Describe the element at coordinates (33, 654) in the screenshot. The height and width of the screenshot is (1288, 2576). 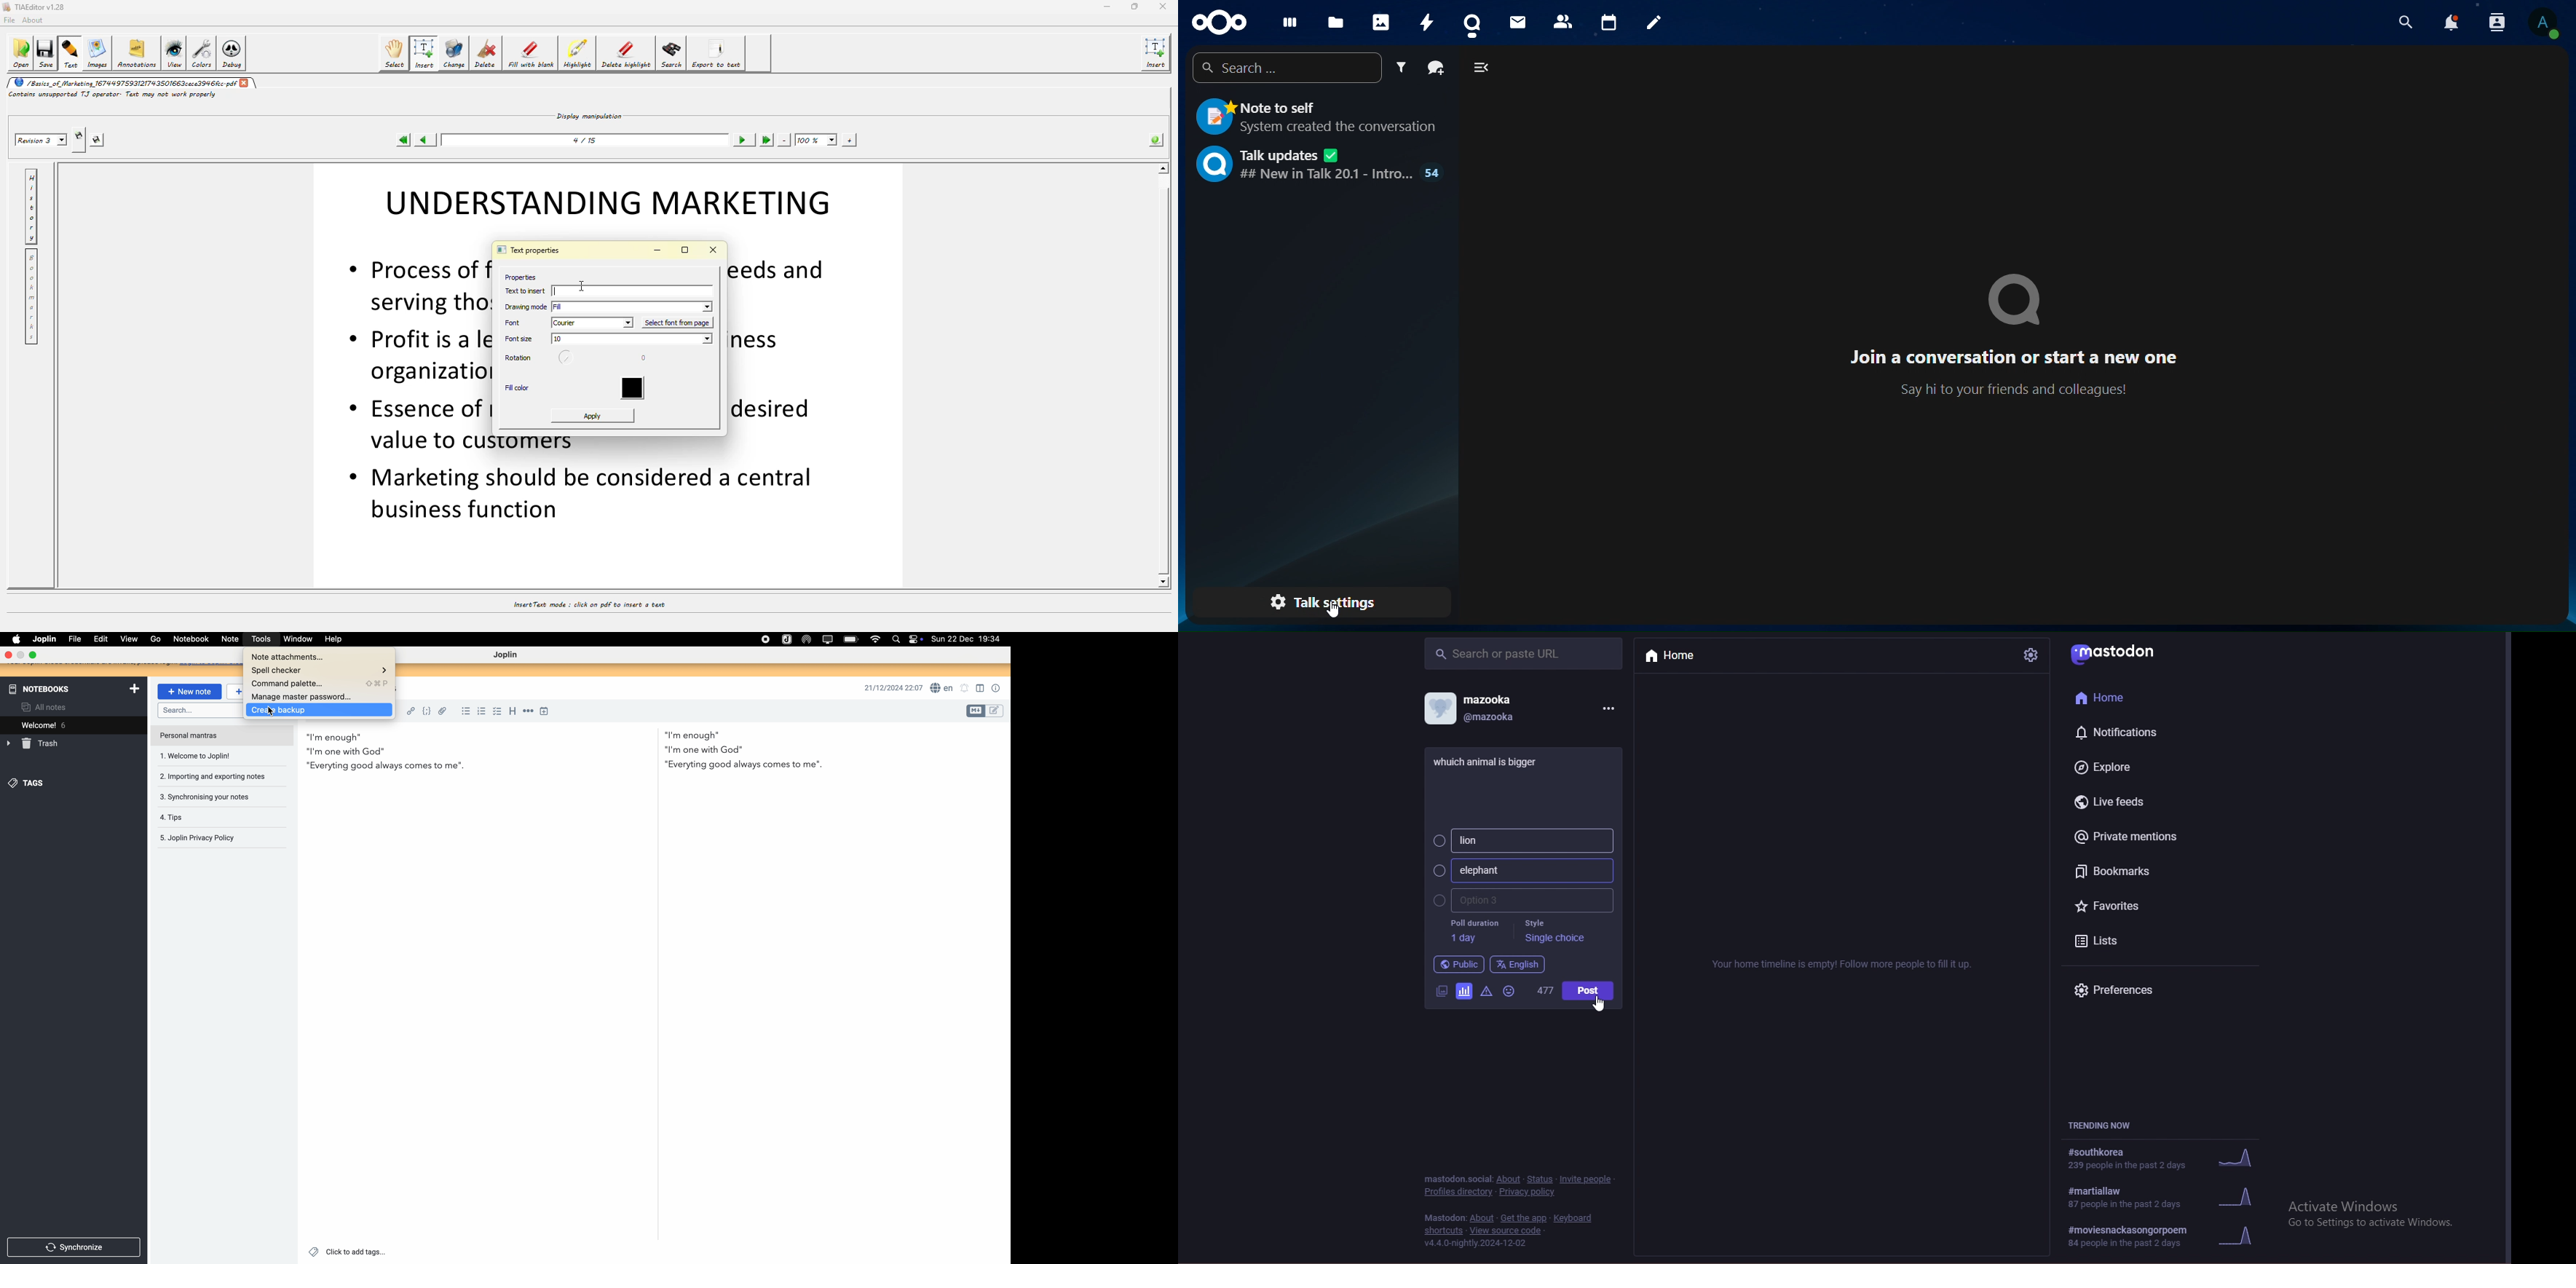
I see `maximize` at that location.